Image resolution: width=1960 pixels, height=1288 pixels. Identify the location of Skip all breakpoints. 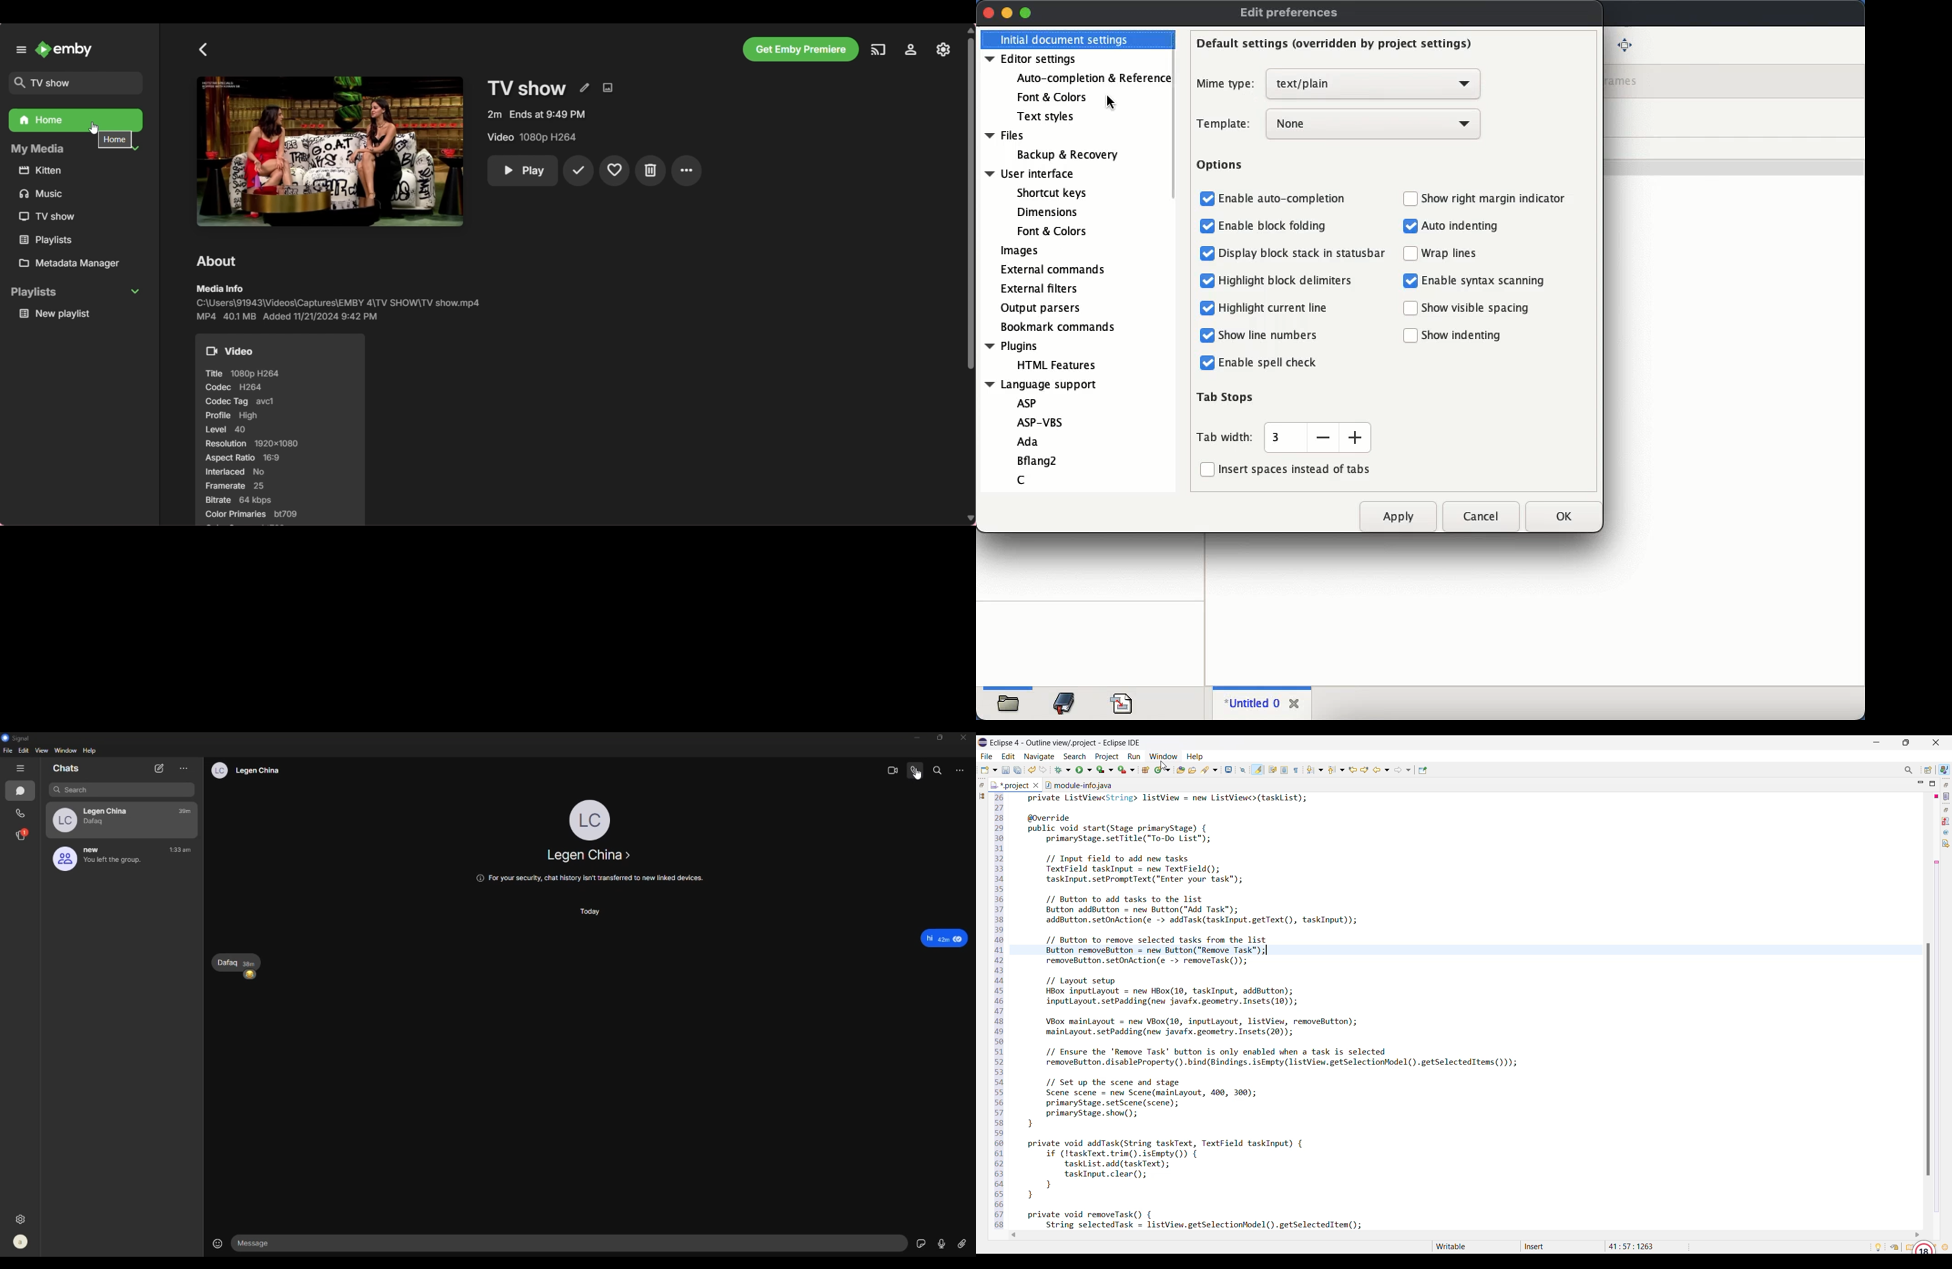
(1243, 770).